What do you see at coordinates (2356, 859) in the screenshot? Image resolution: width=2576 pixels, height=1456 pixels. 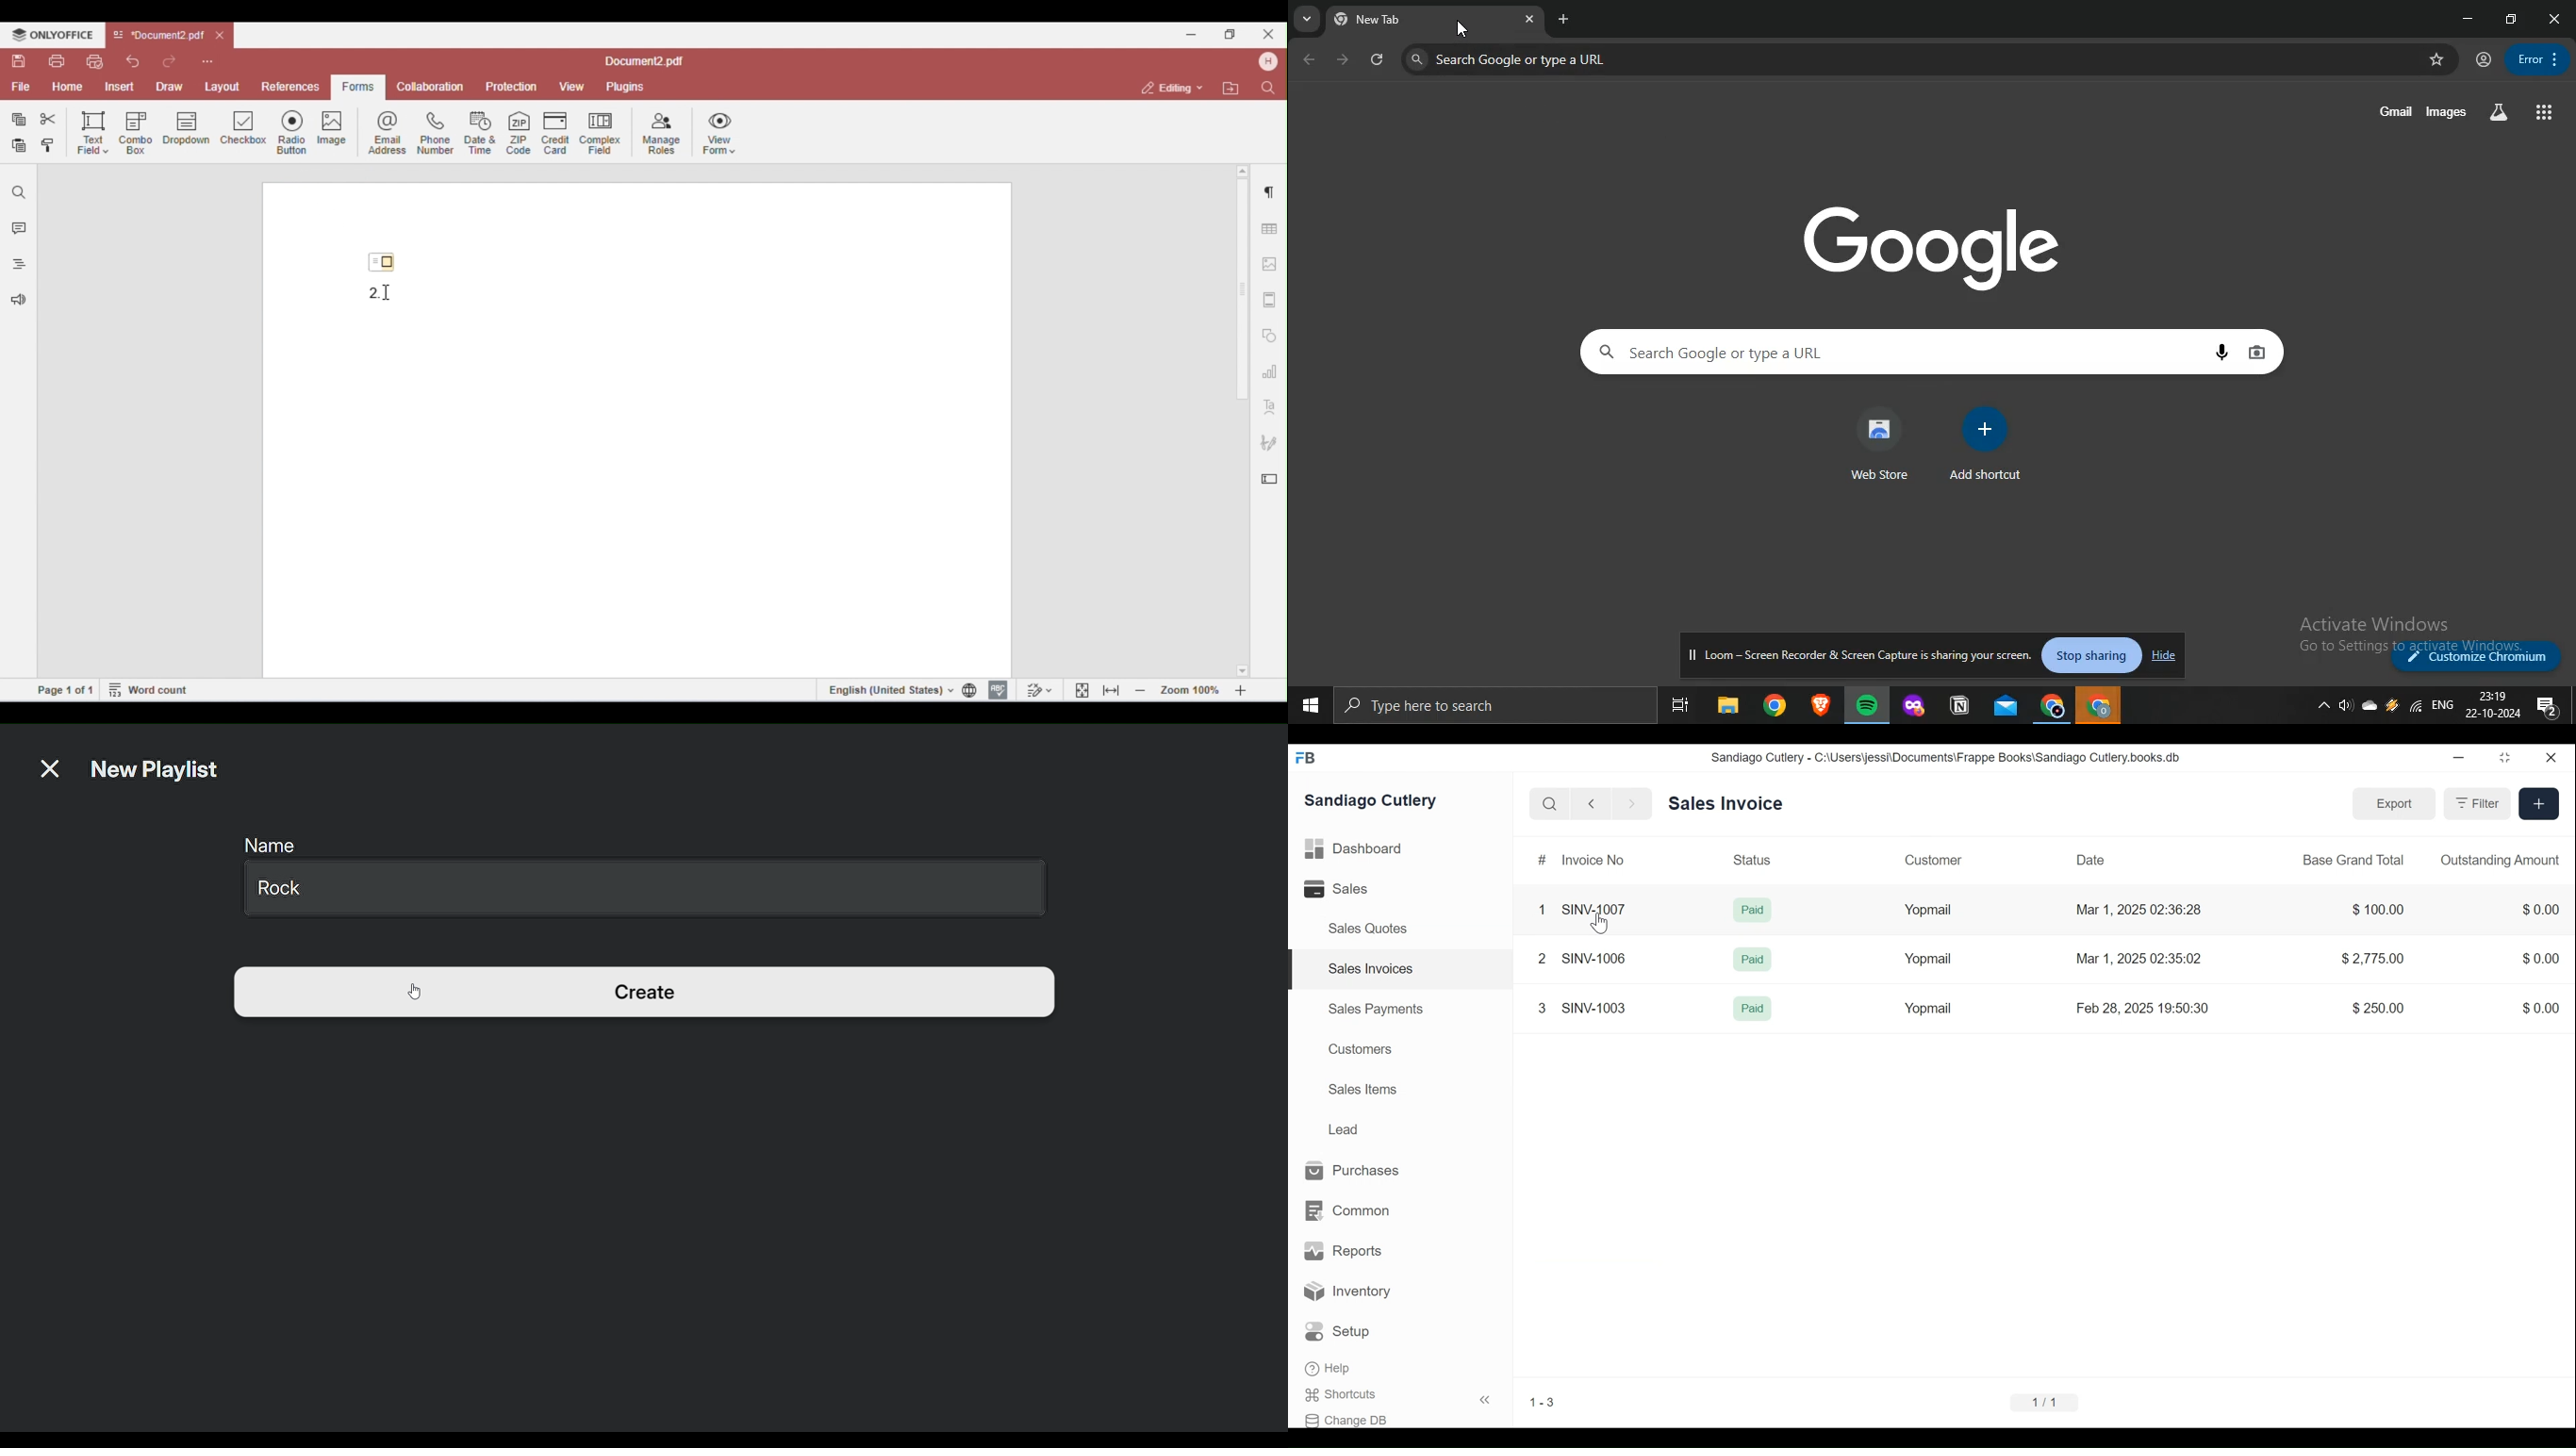 I see `Base Grand Total` at bounding box center [2356, 859].